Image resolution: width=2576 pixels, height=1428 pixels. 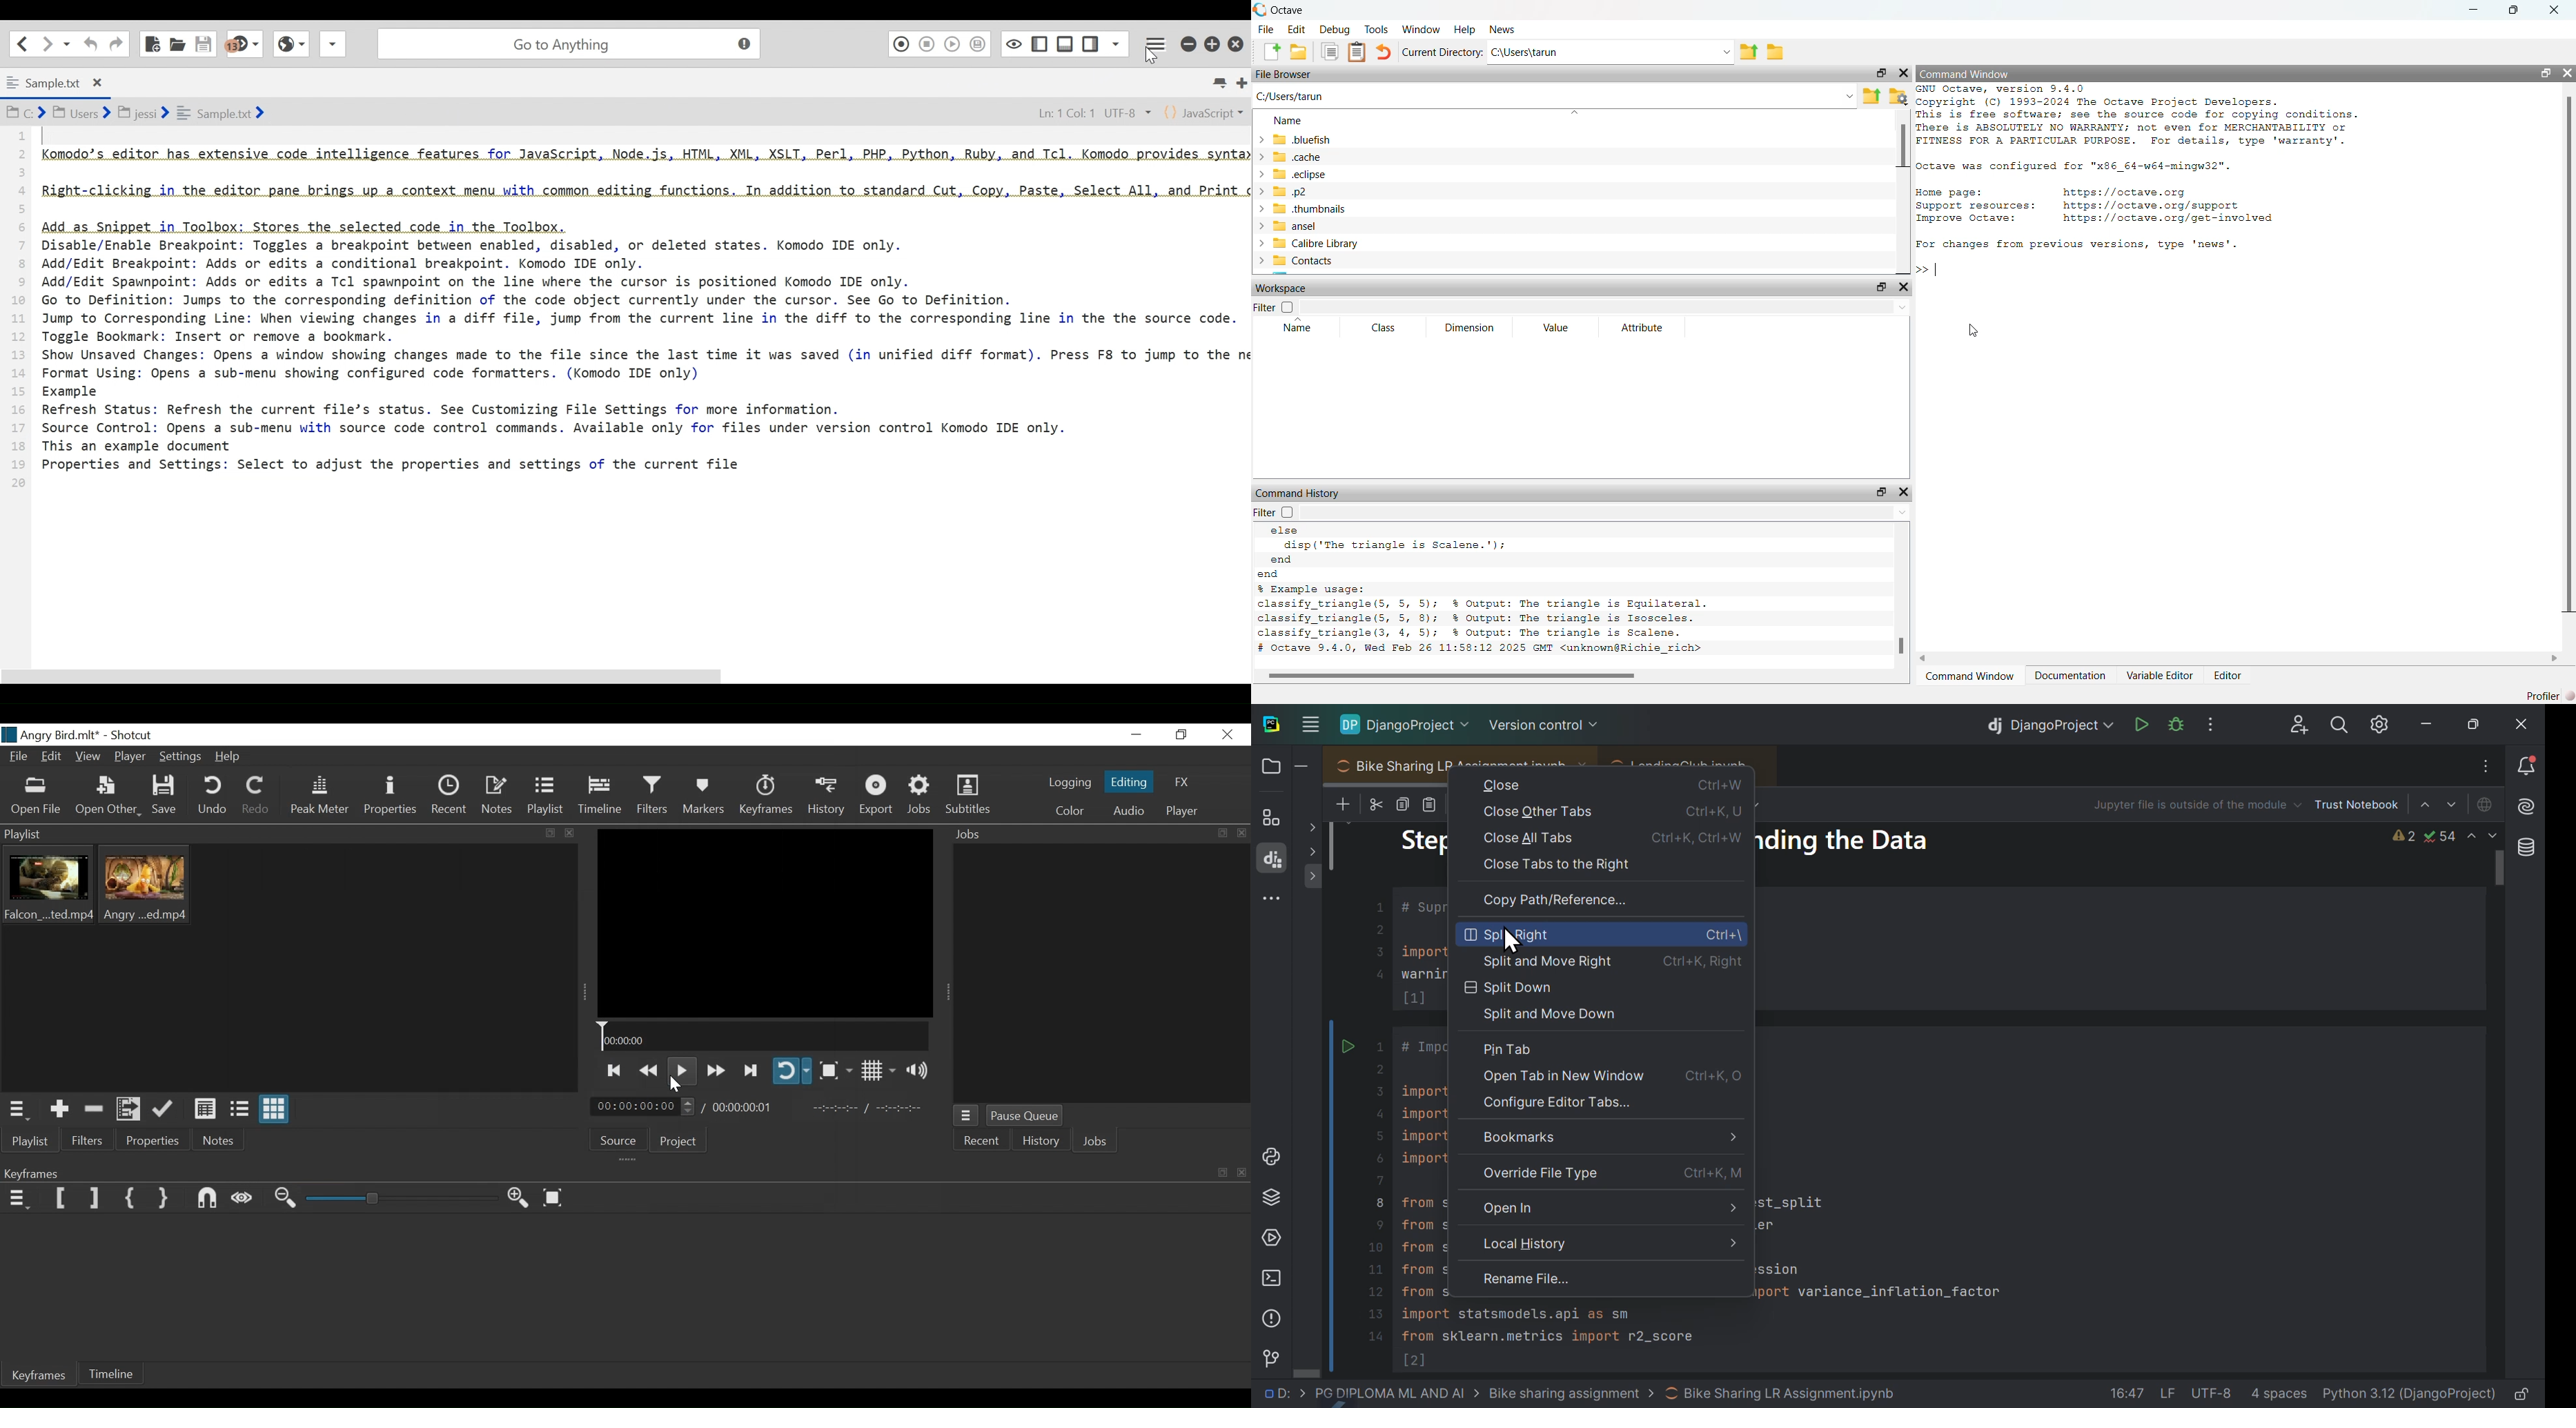 What do you see at coordinates (217, 1141) in the screenshot?
I see `Notes` at bounding box center [217, 1141].